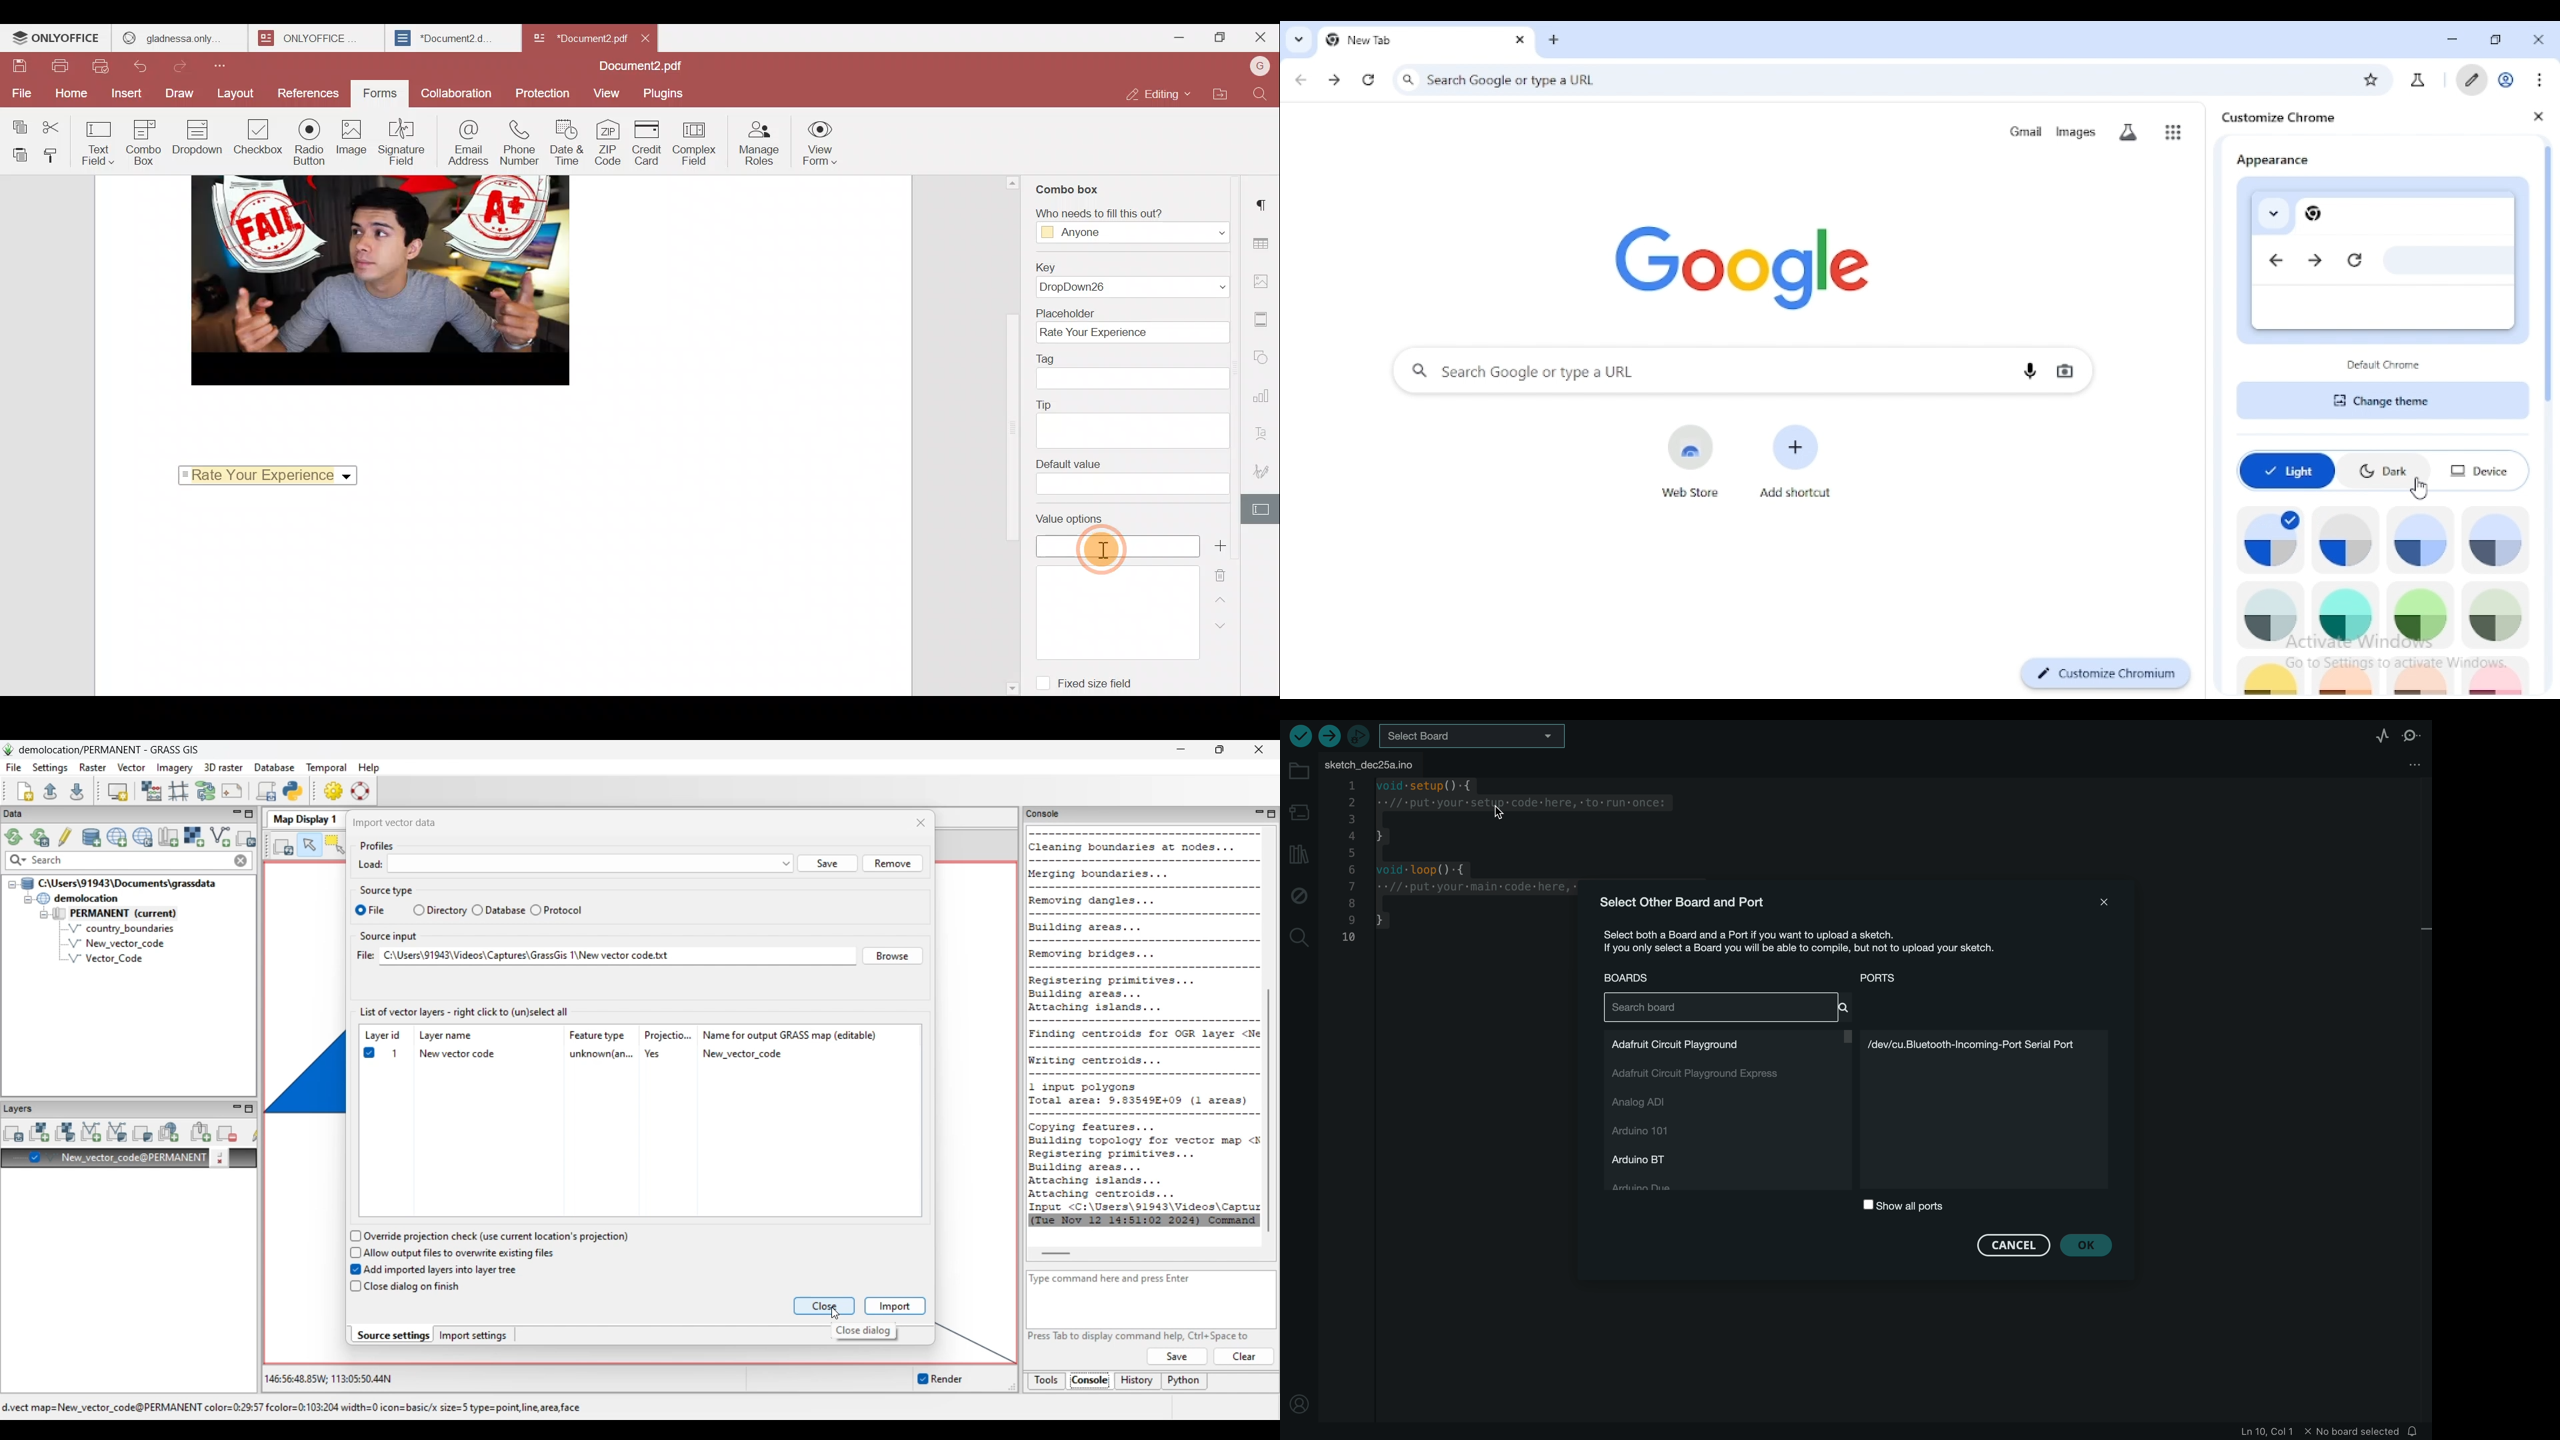 The width and height of the screenshot is (2576, 1456). I want to click on Account name, so click(1256, 70).